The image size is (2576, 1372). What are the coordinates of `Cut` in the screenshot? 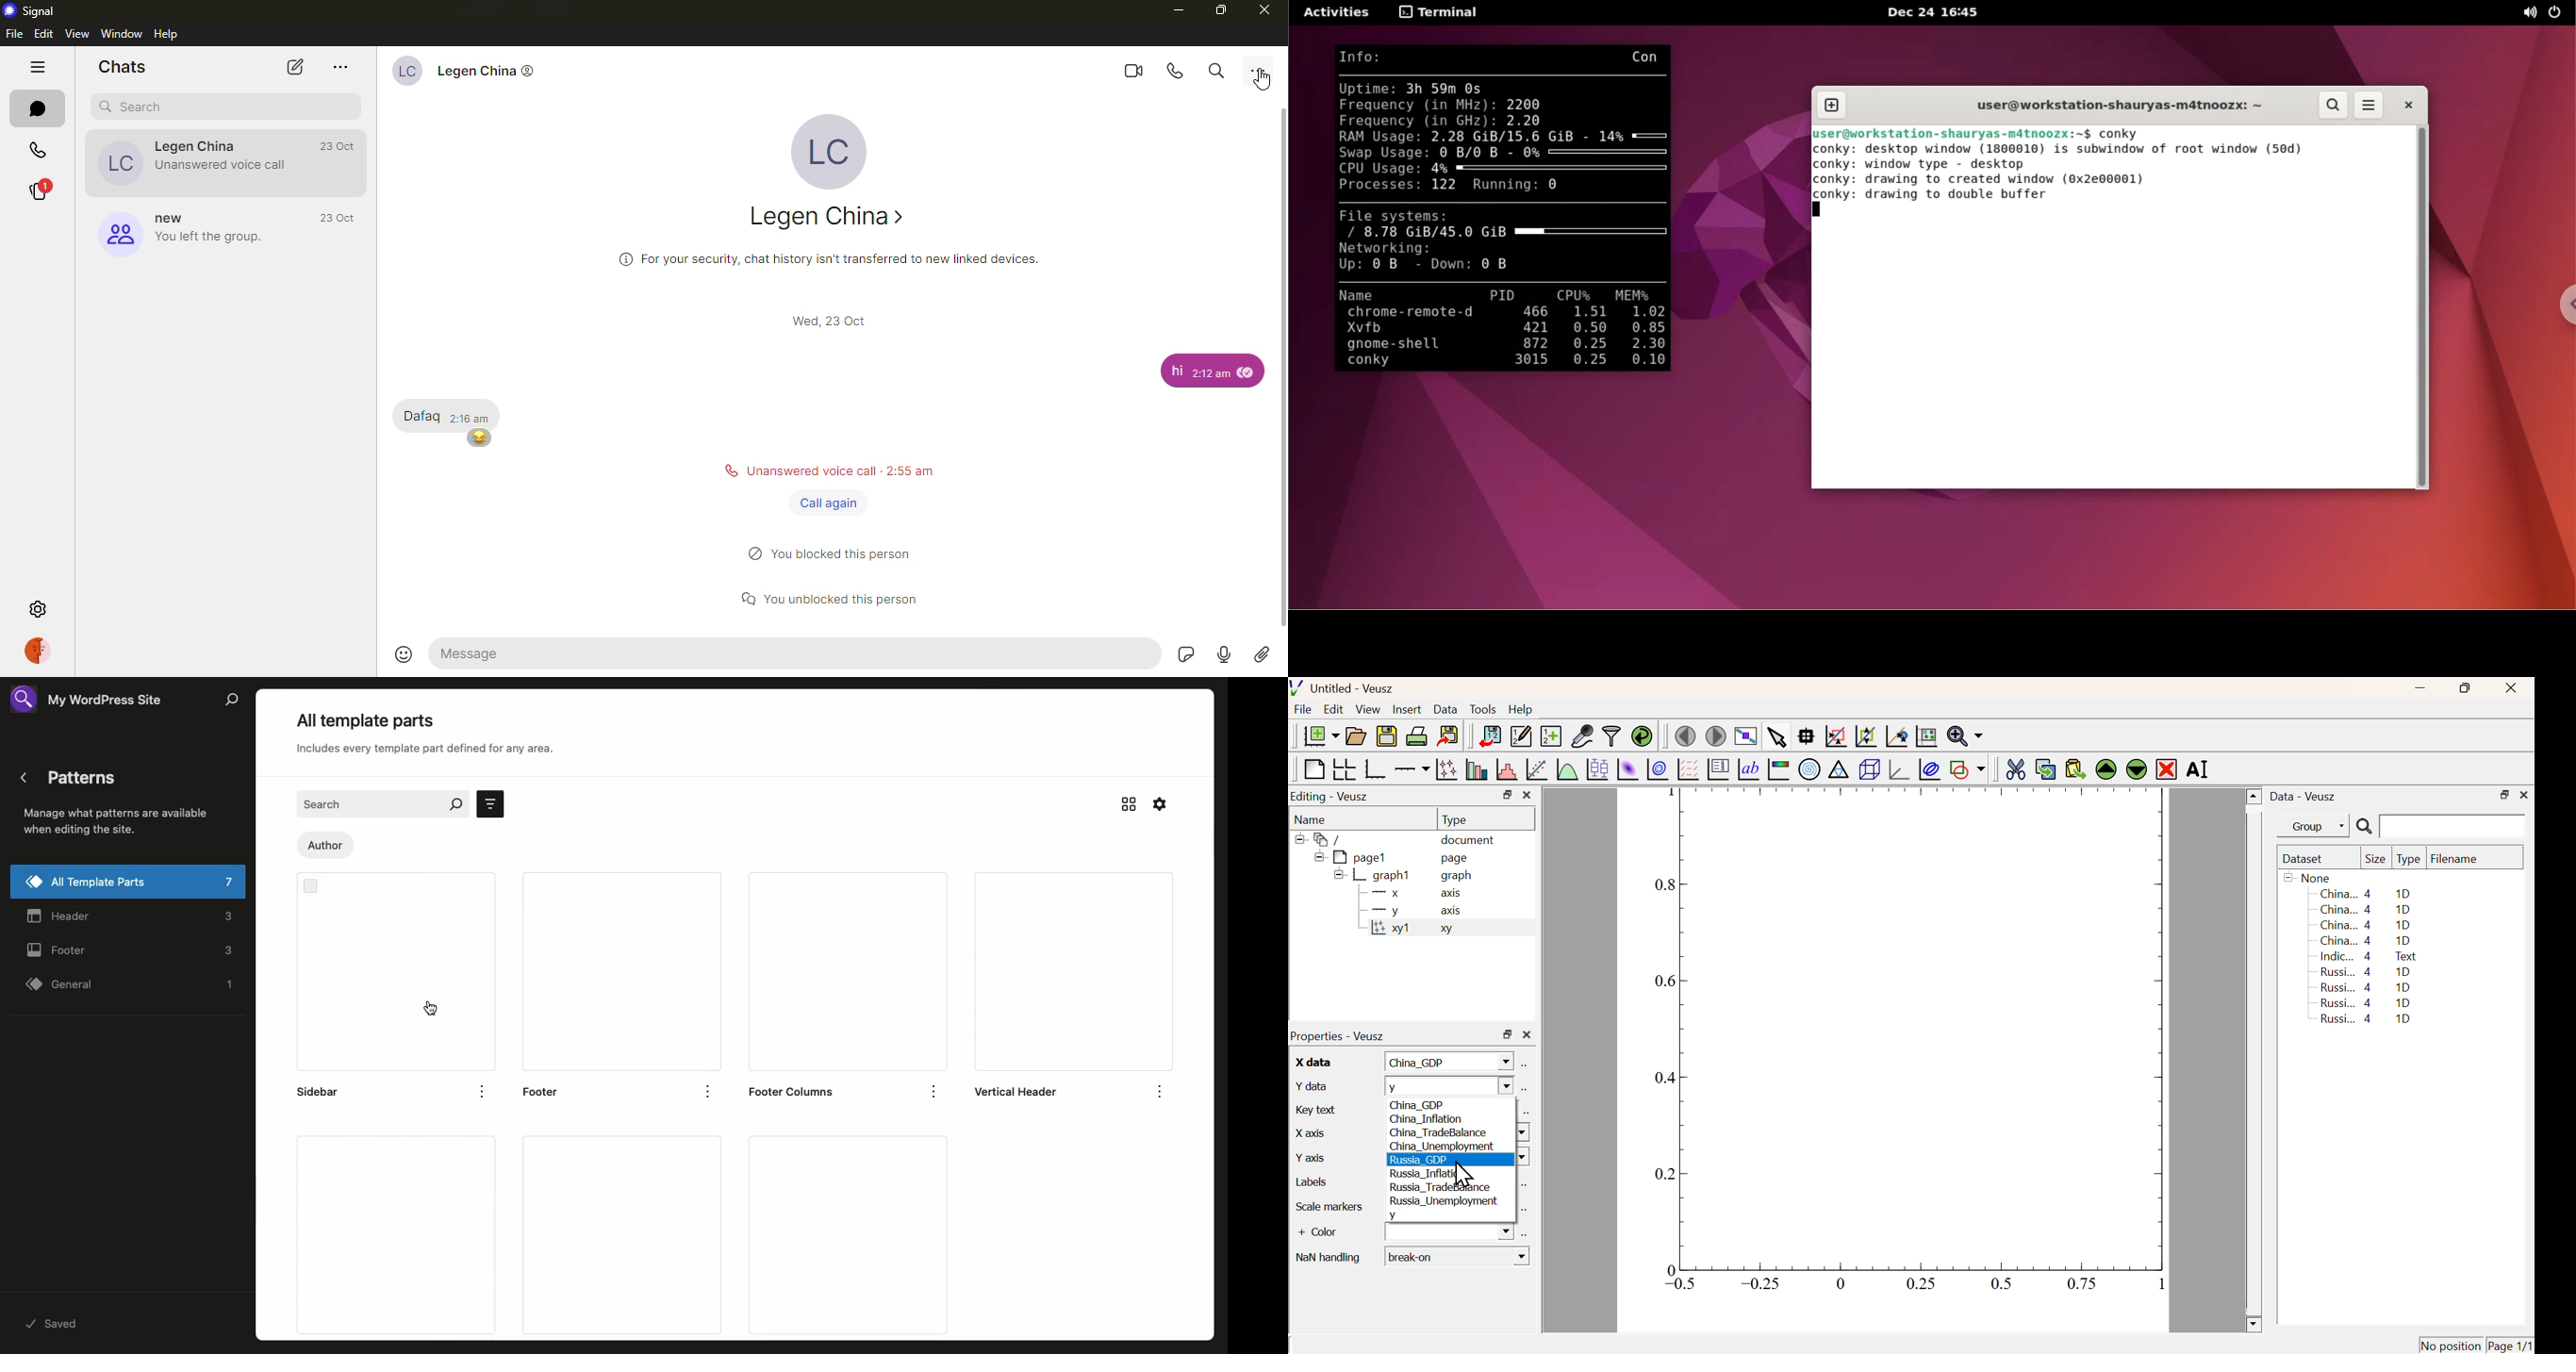 It's located at (2016, 768).